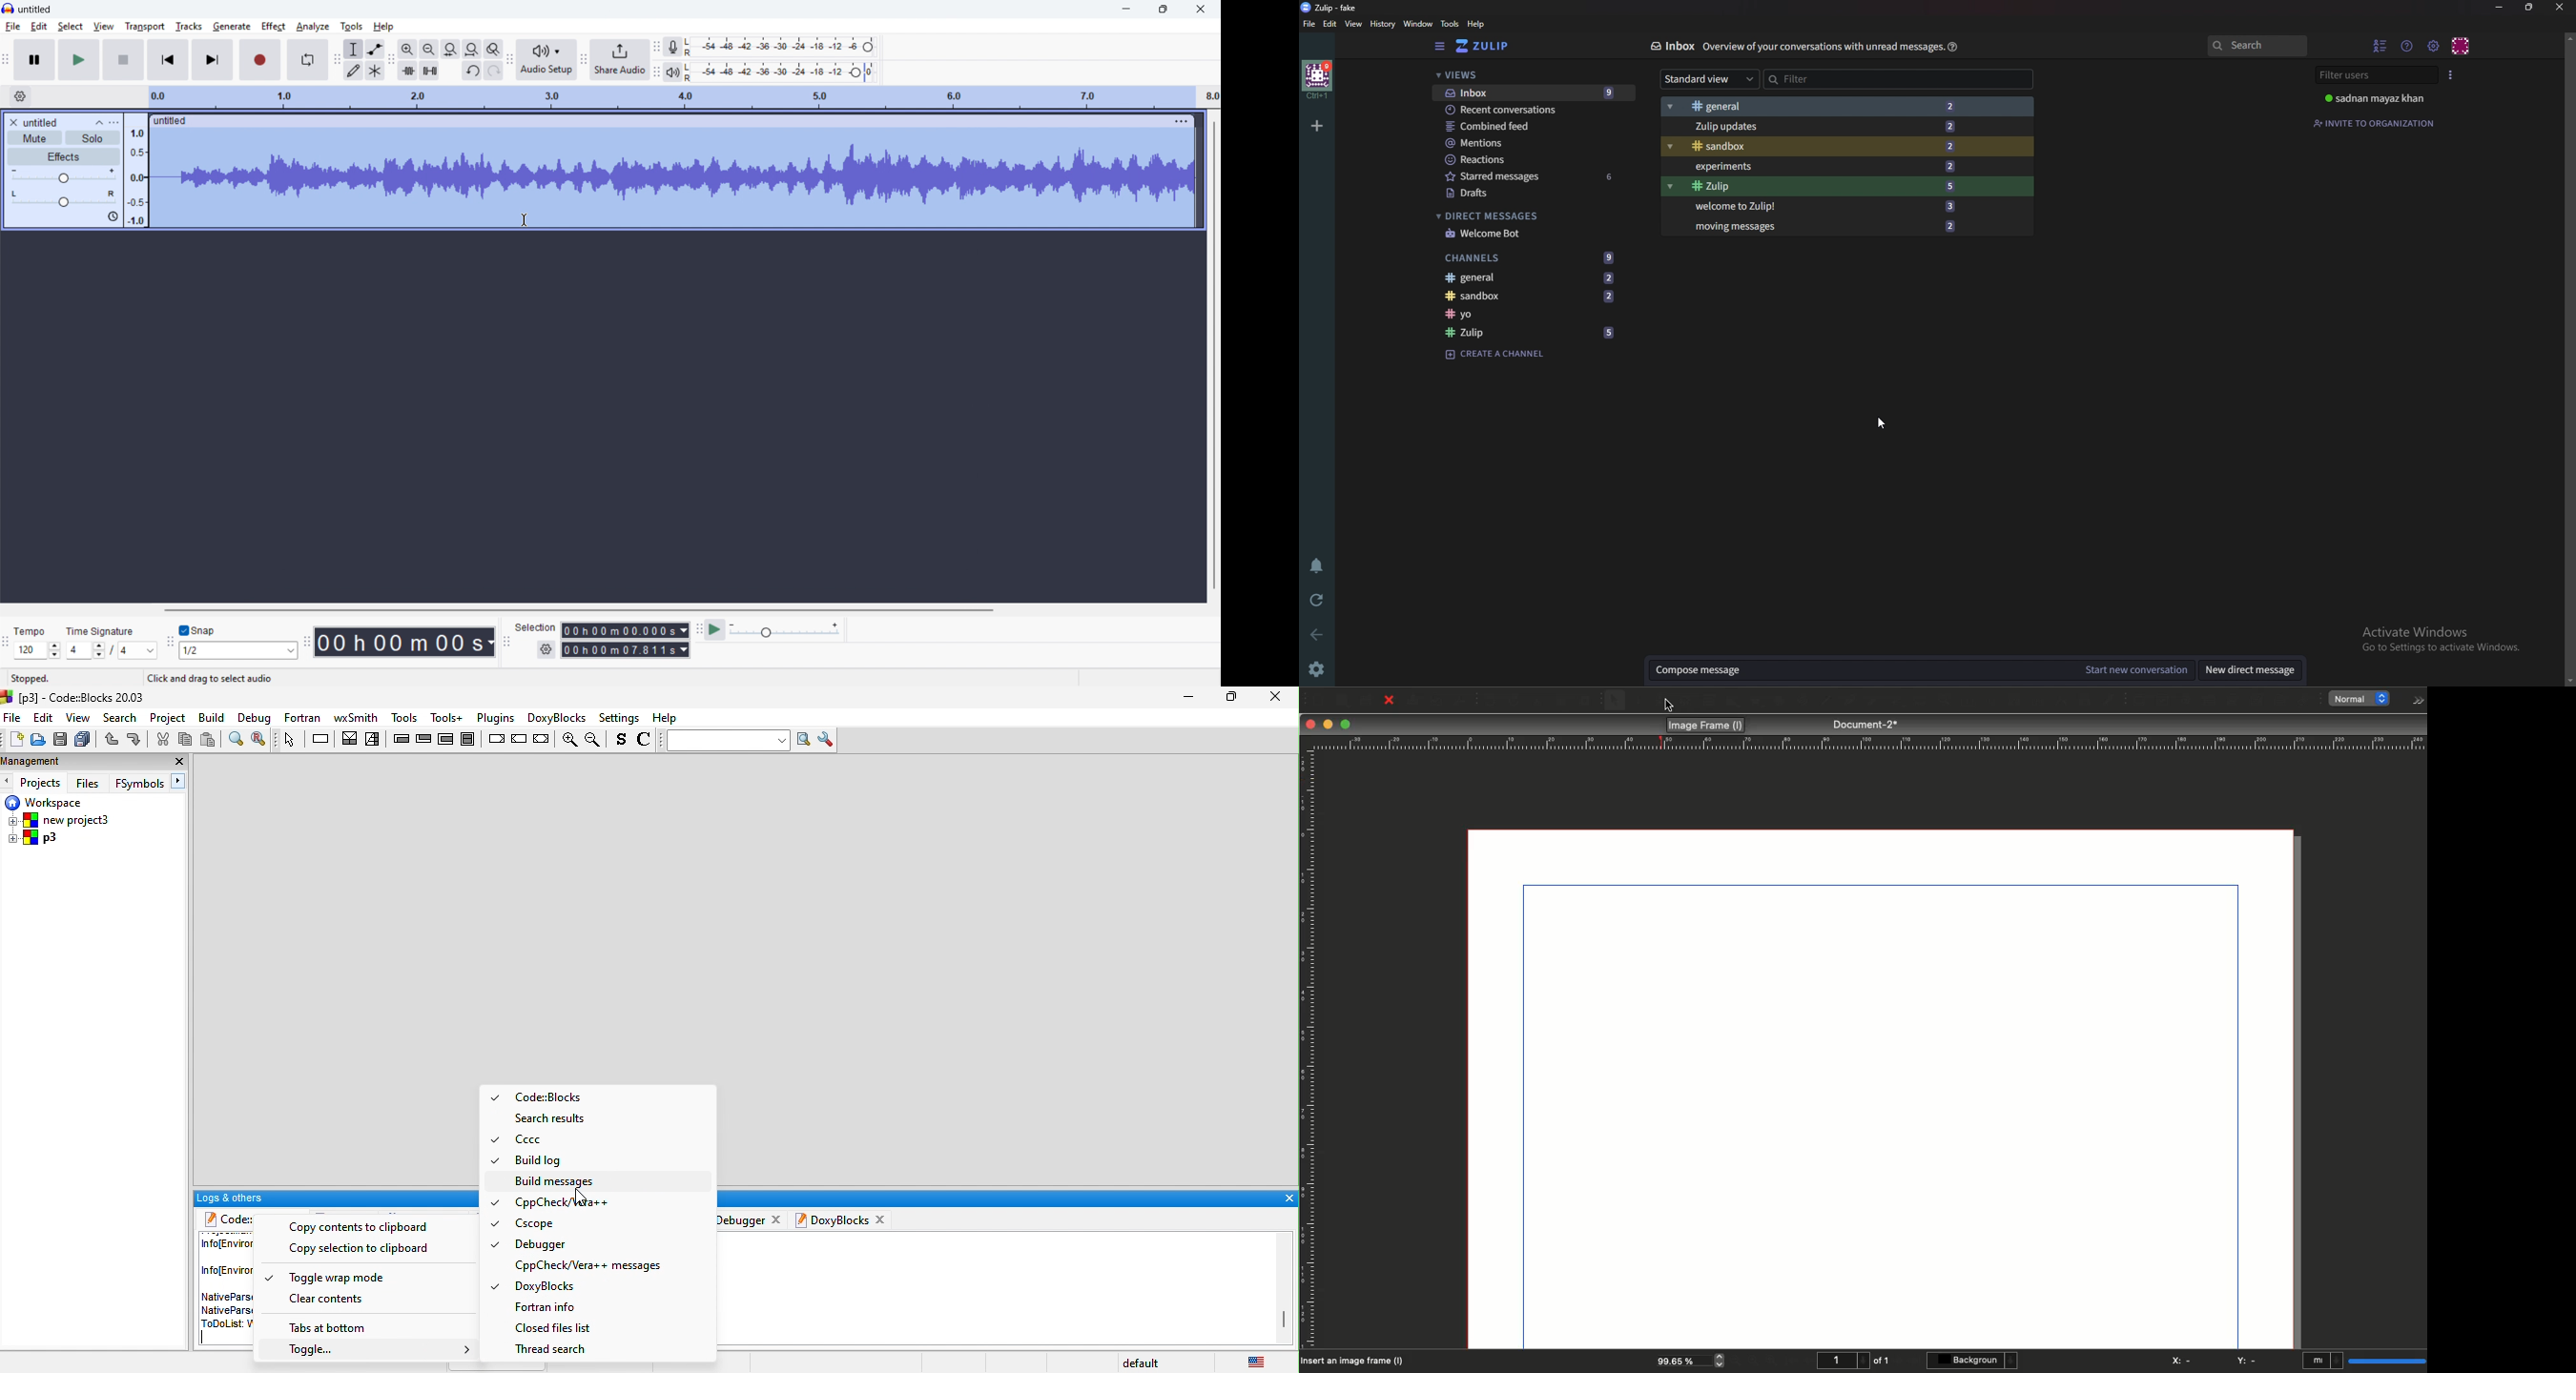  I want to click on timeline, so click(683, 97).